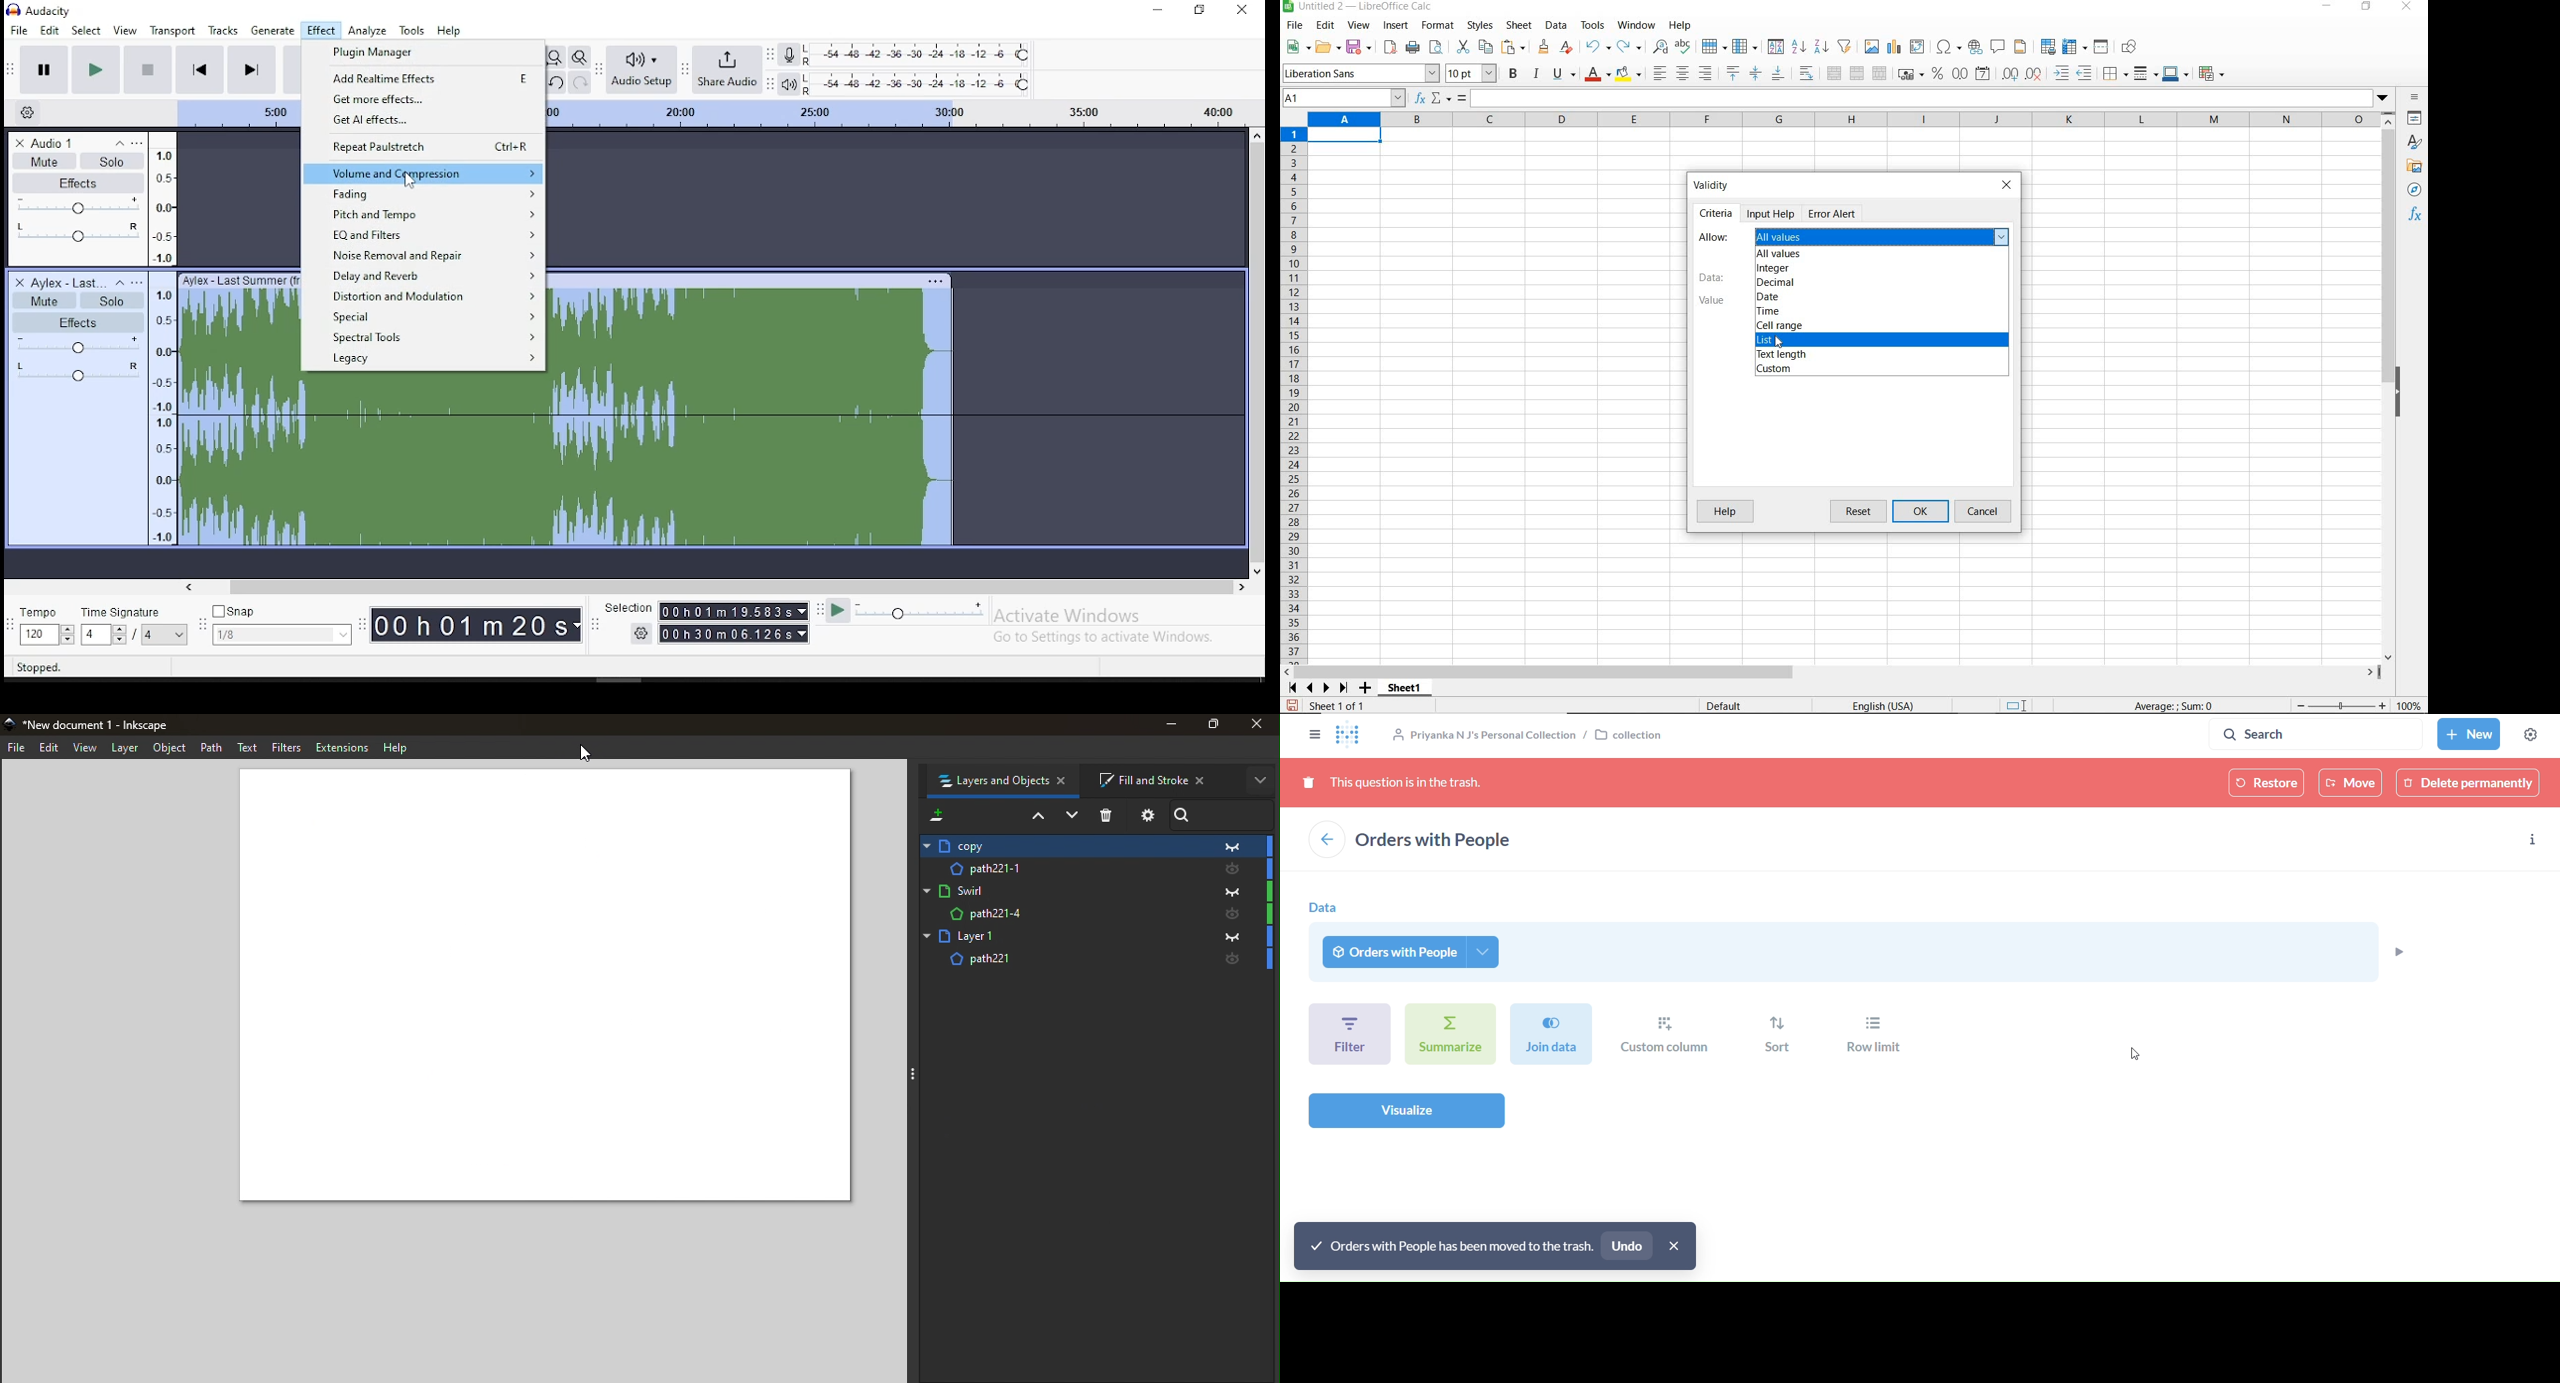  What do you see at coordinates (200, 68) in the screenshot?
I see `skip to start` at bounding box center [200, 68].